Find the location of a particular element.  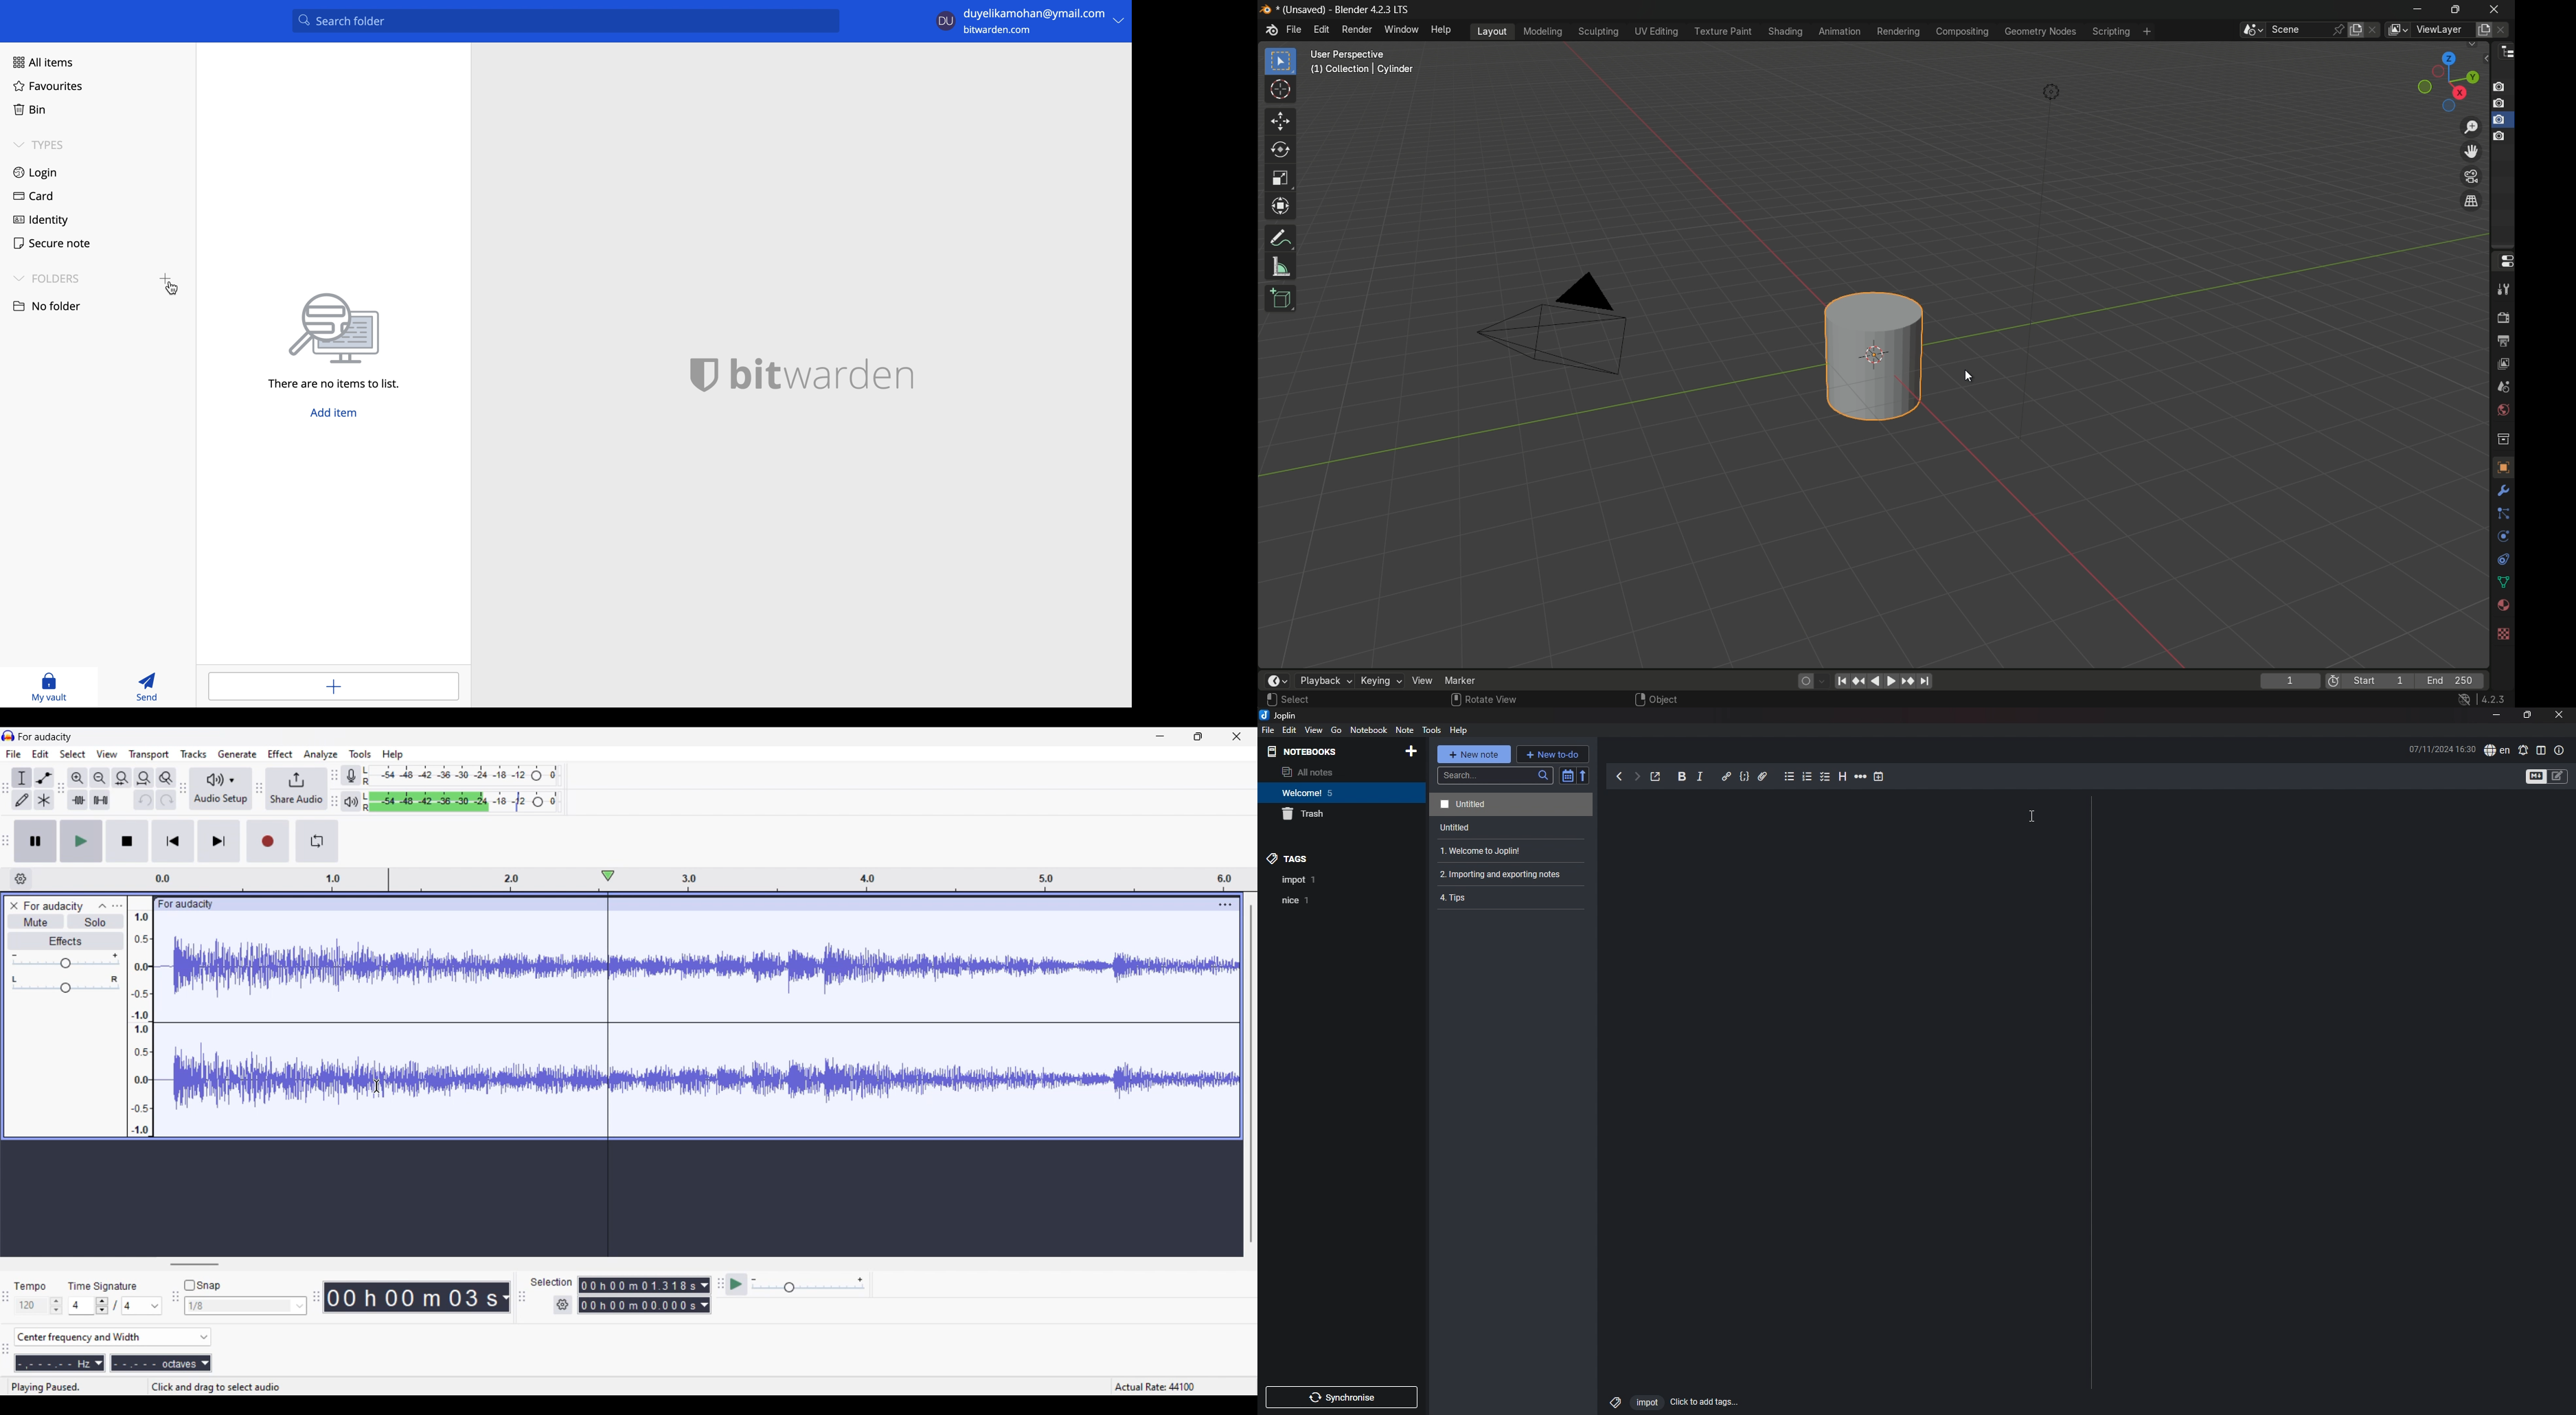

keying is located at coordinates (1381, 681).